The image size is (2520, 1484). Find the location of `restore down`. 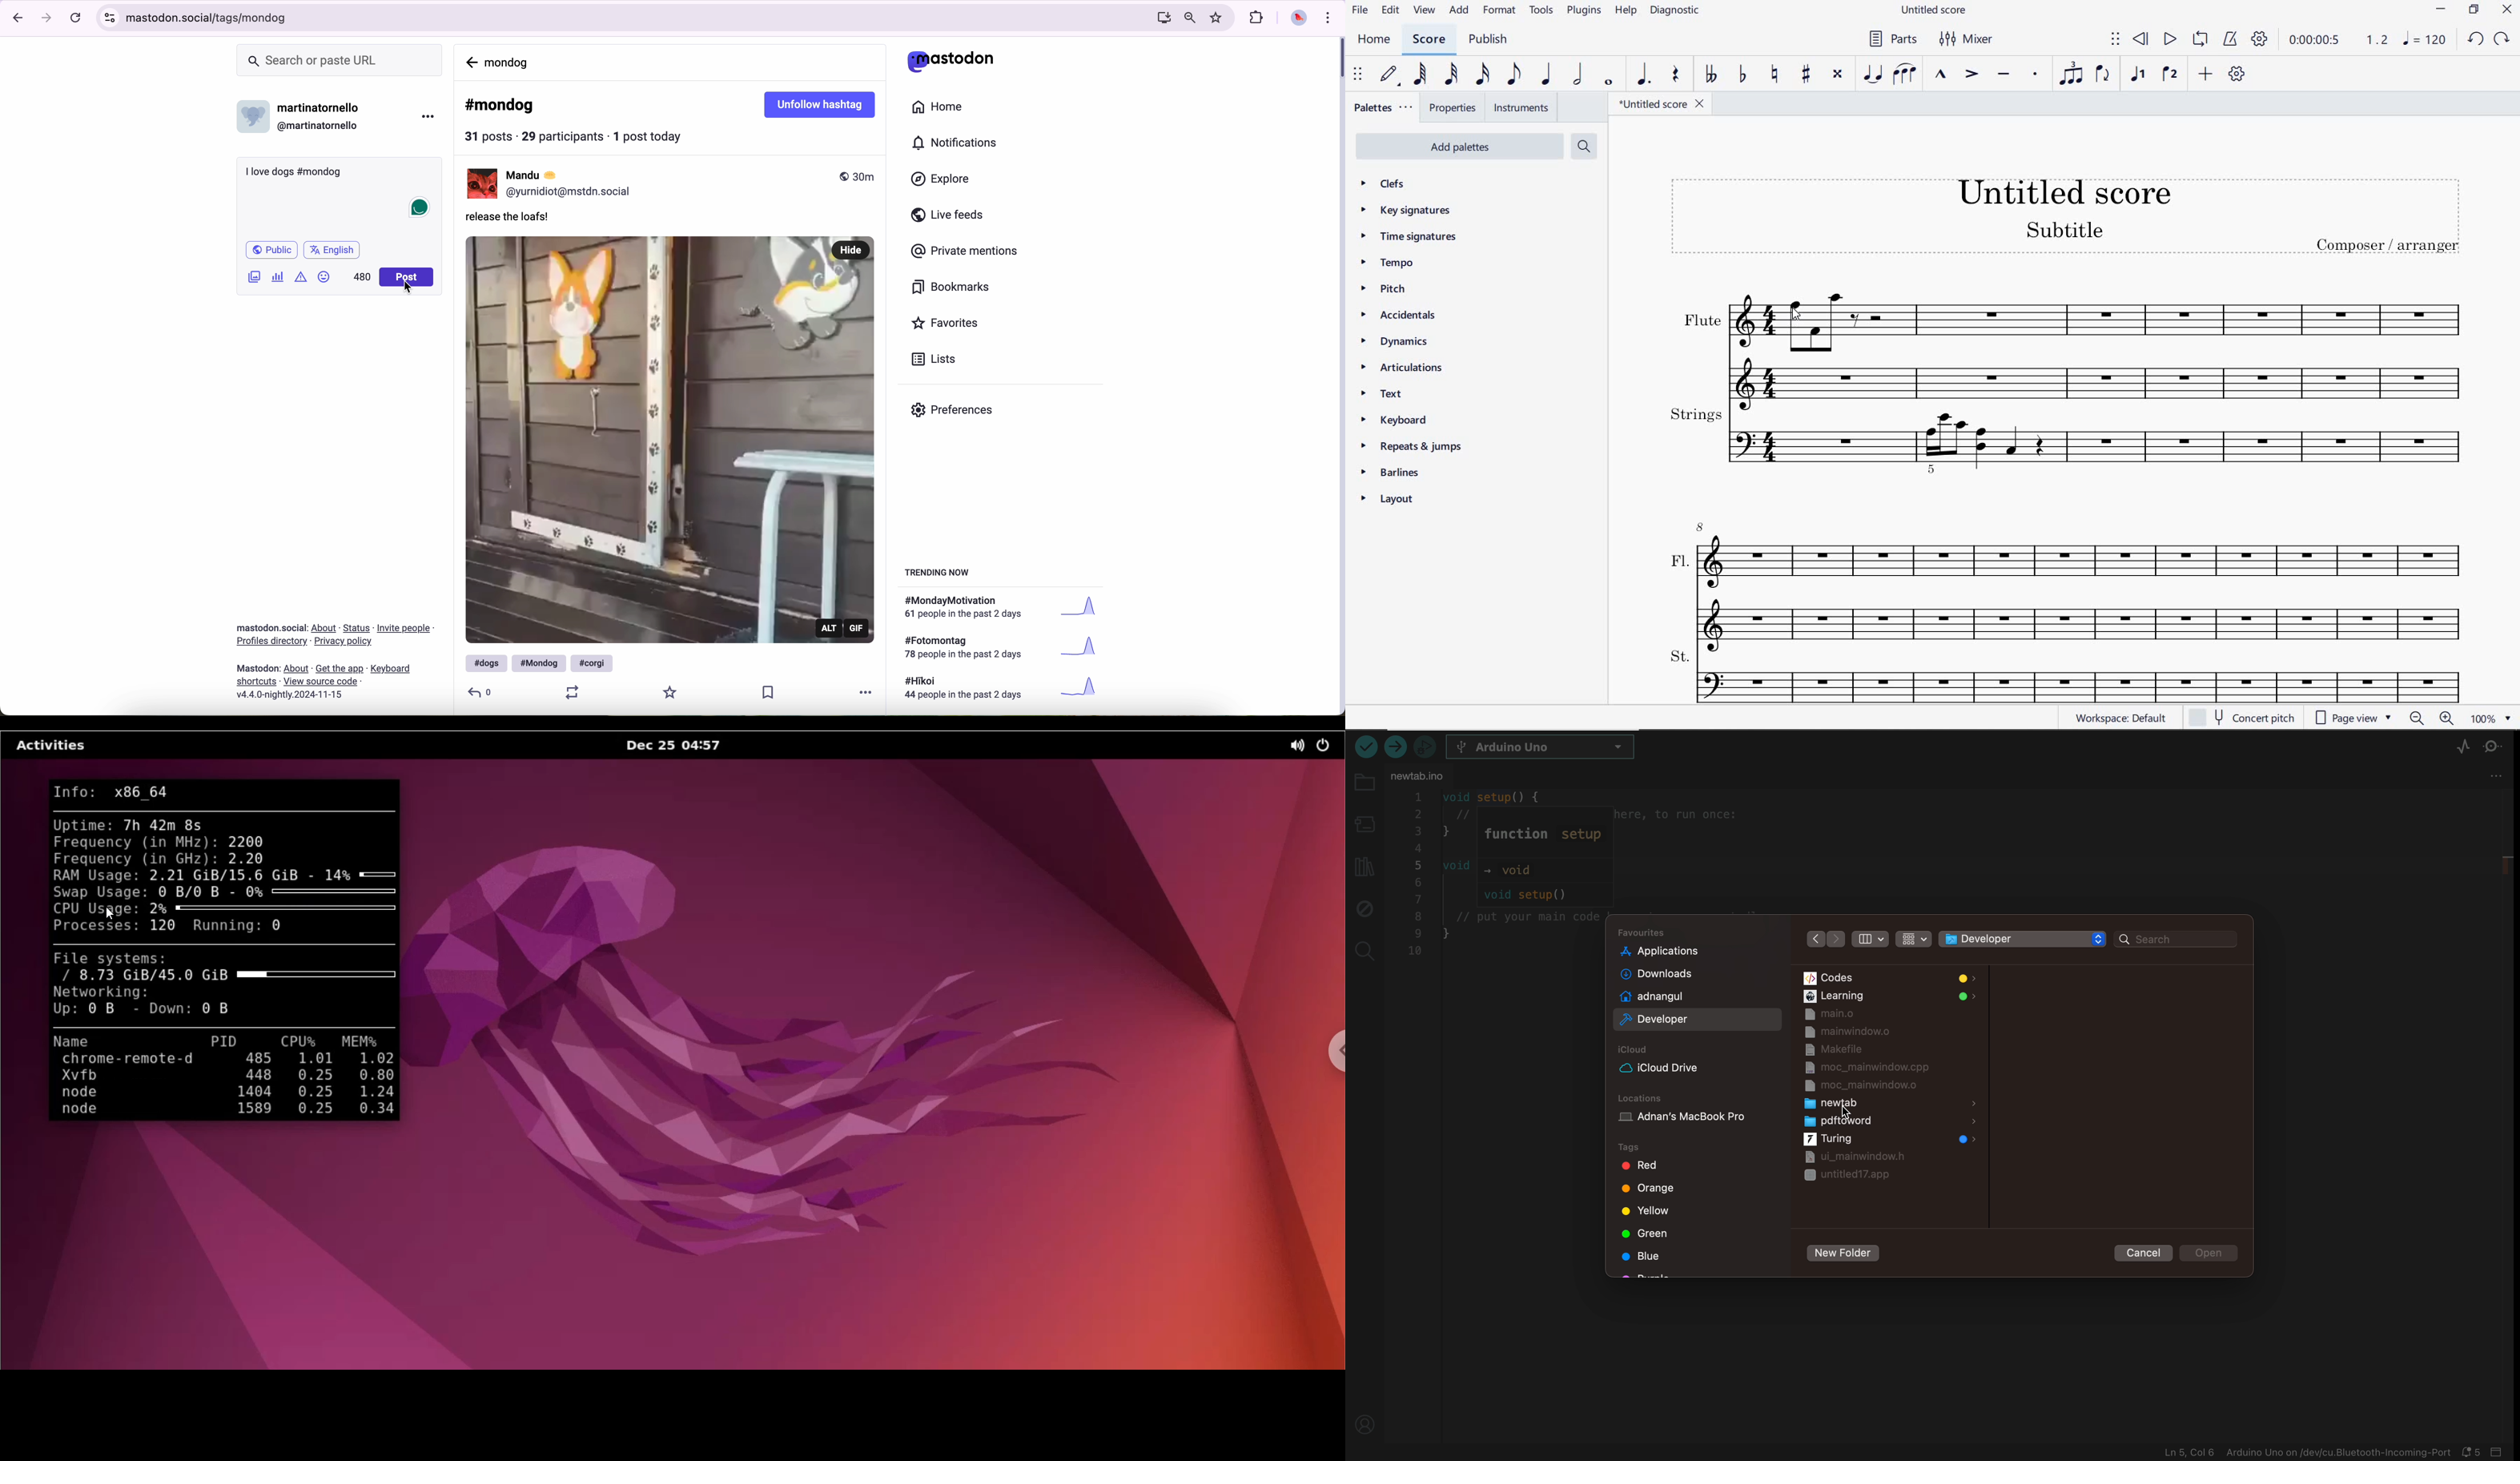

restore down is located at coordinates (2474, 9).